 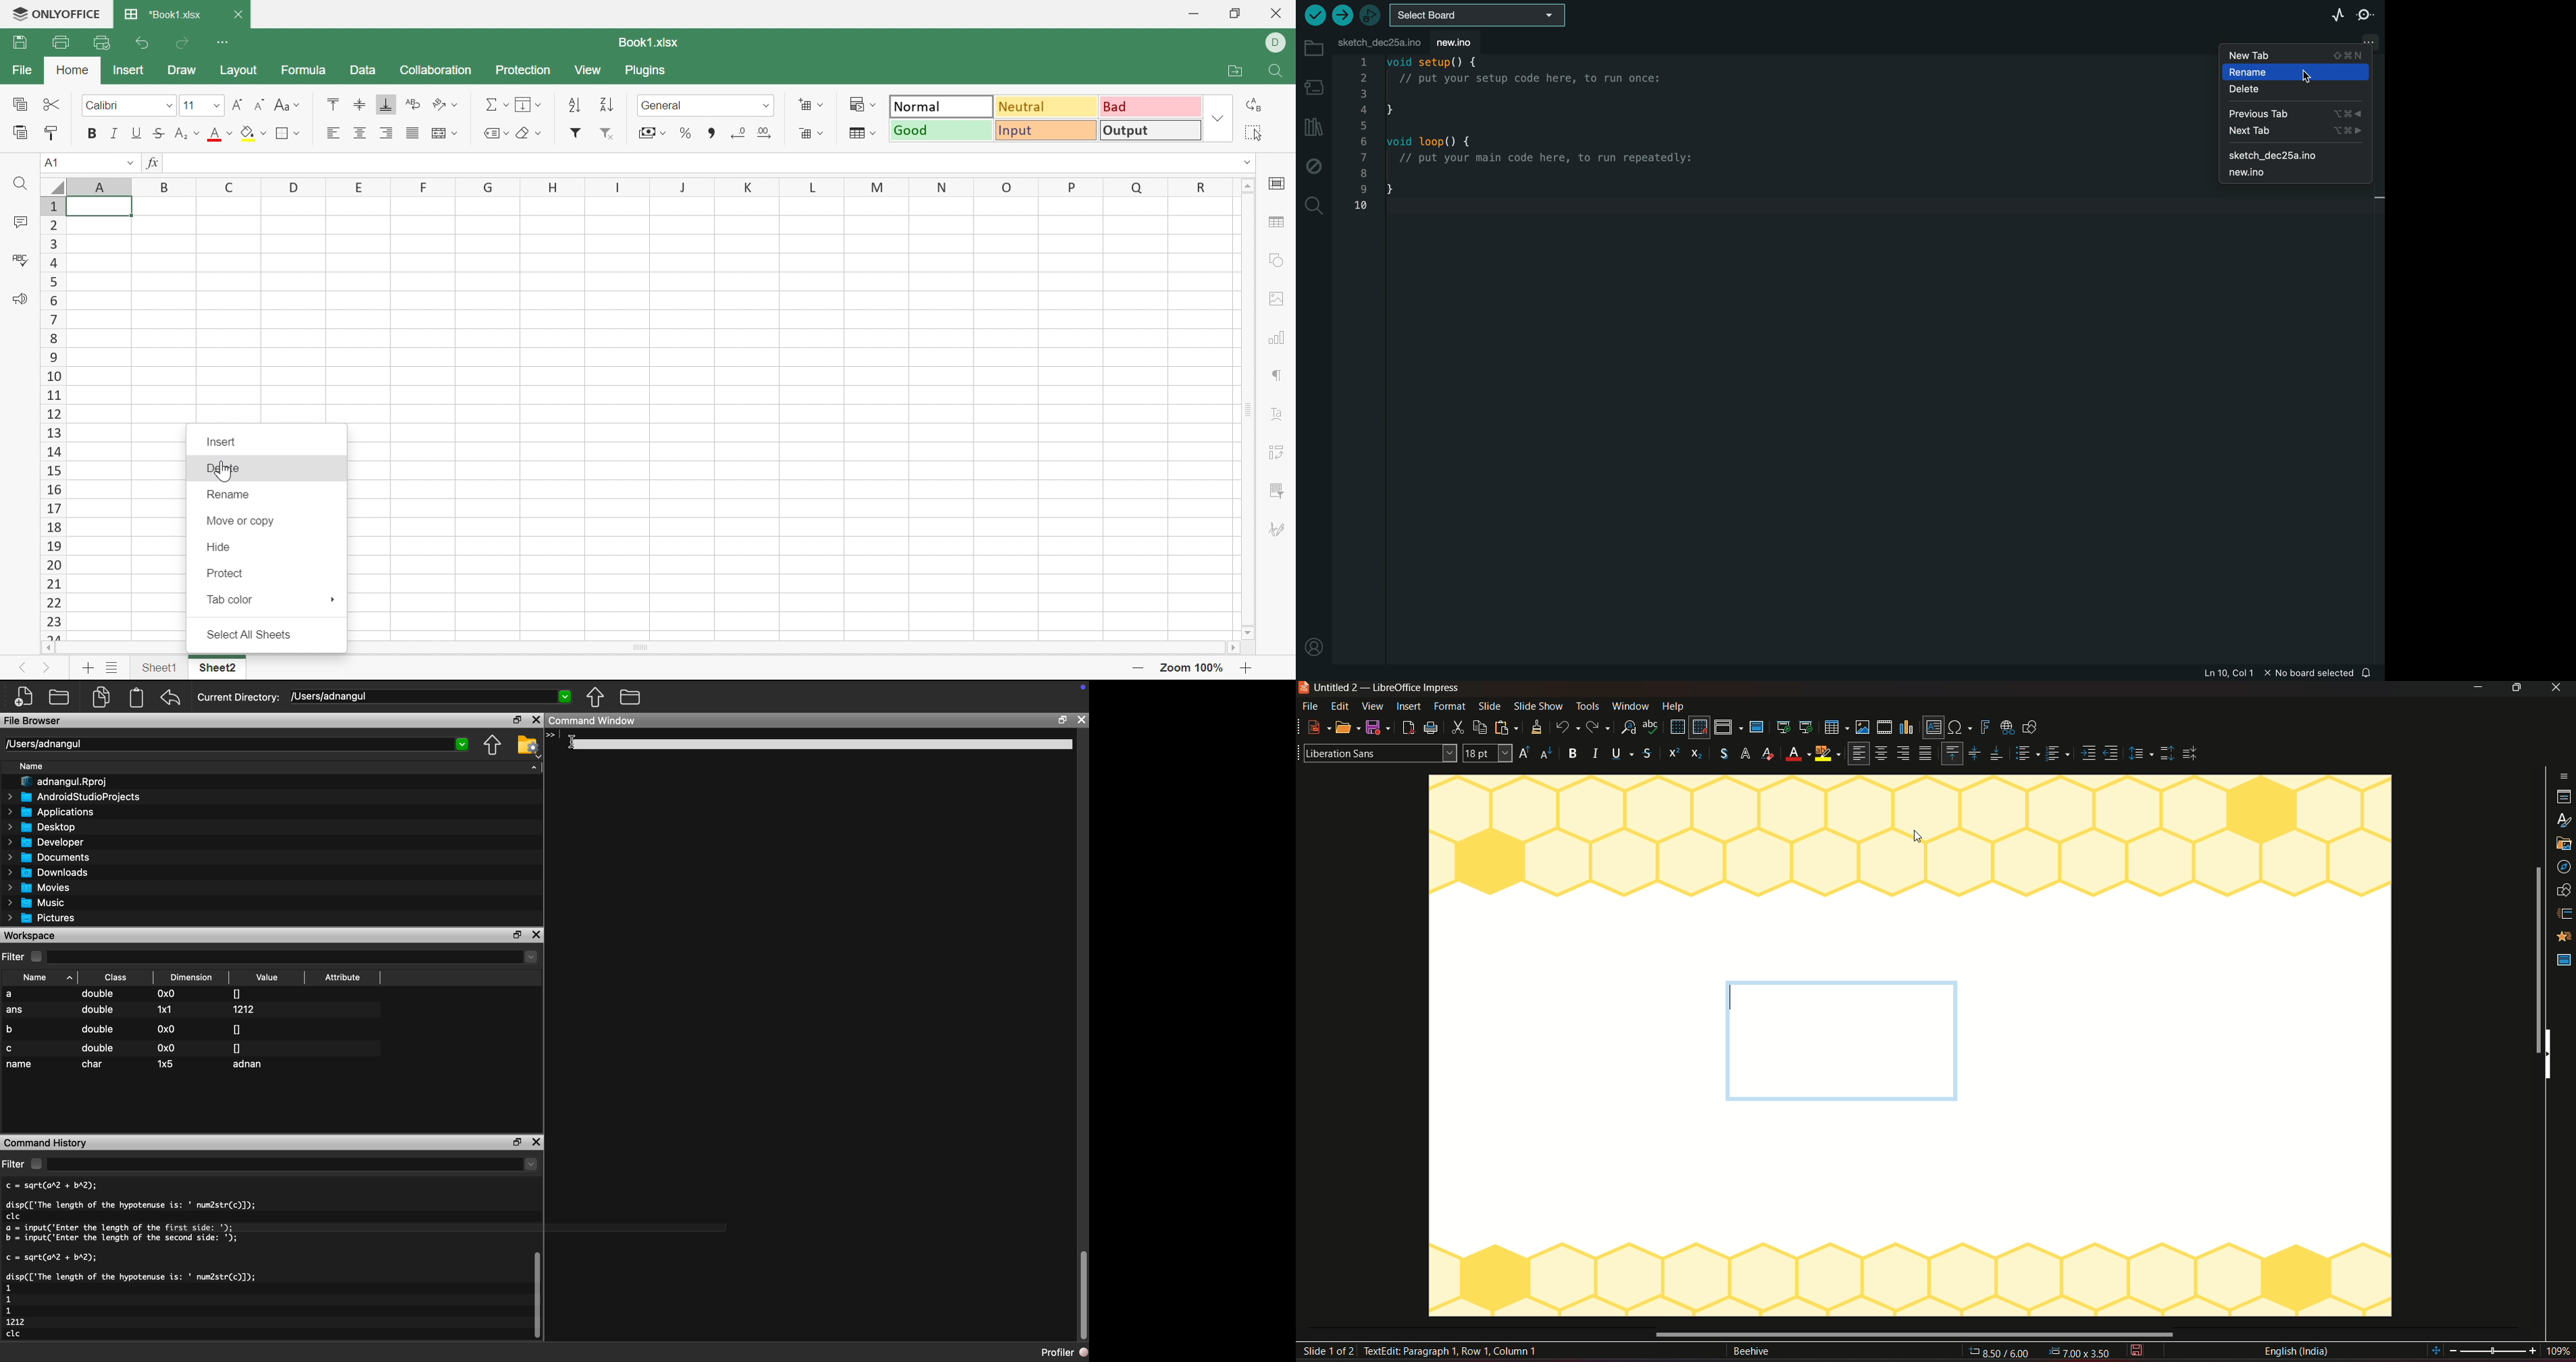 What do you see at coordinates (1349, 726) in the screenshot?
I see `open` at bounding box center [1349, 726].